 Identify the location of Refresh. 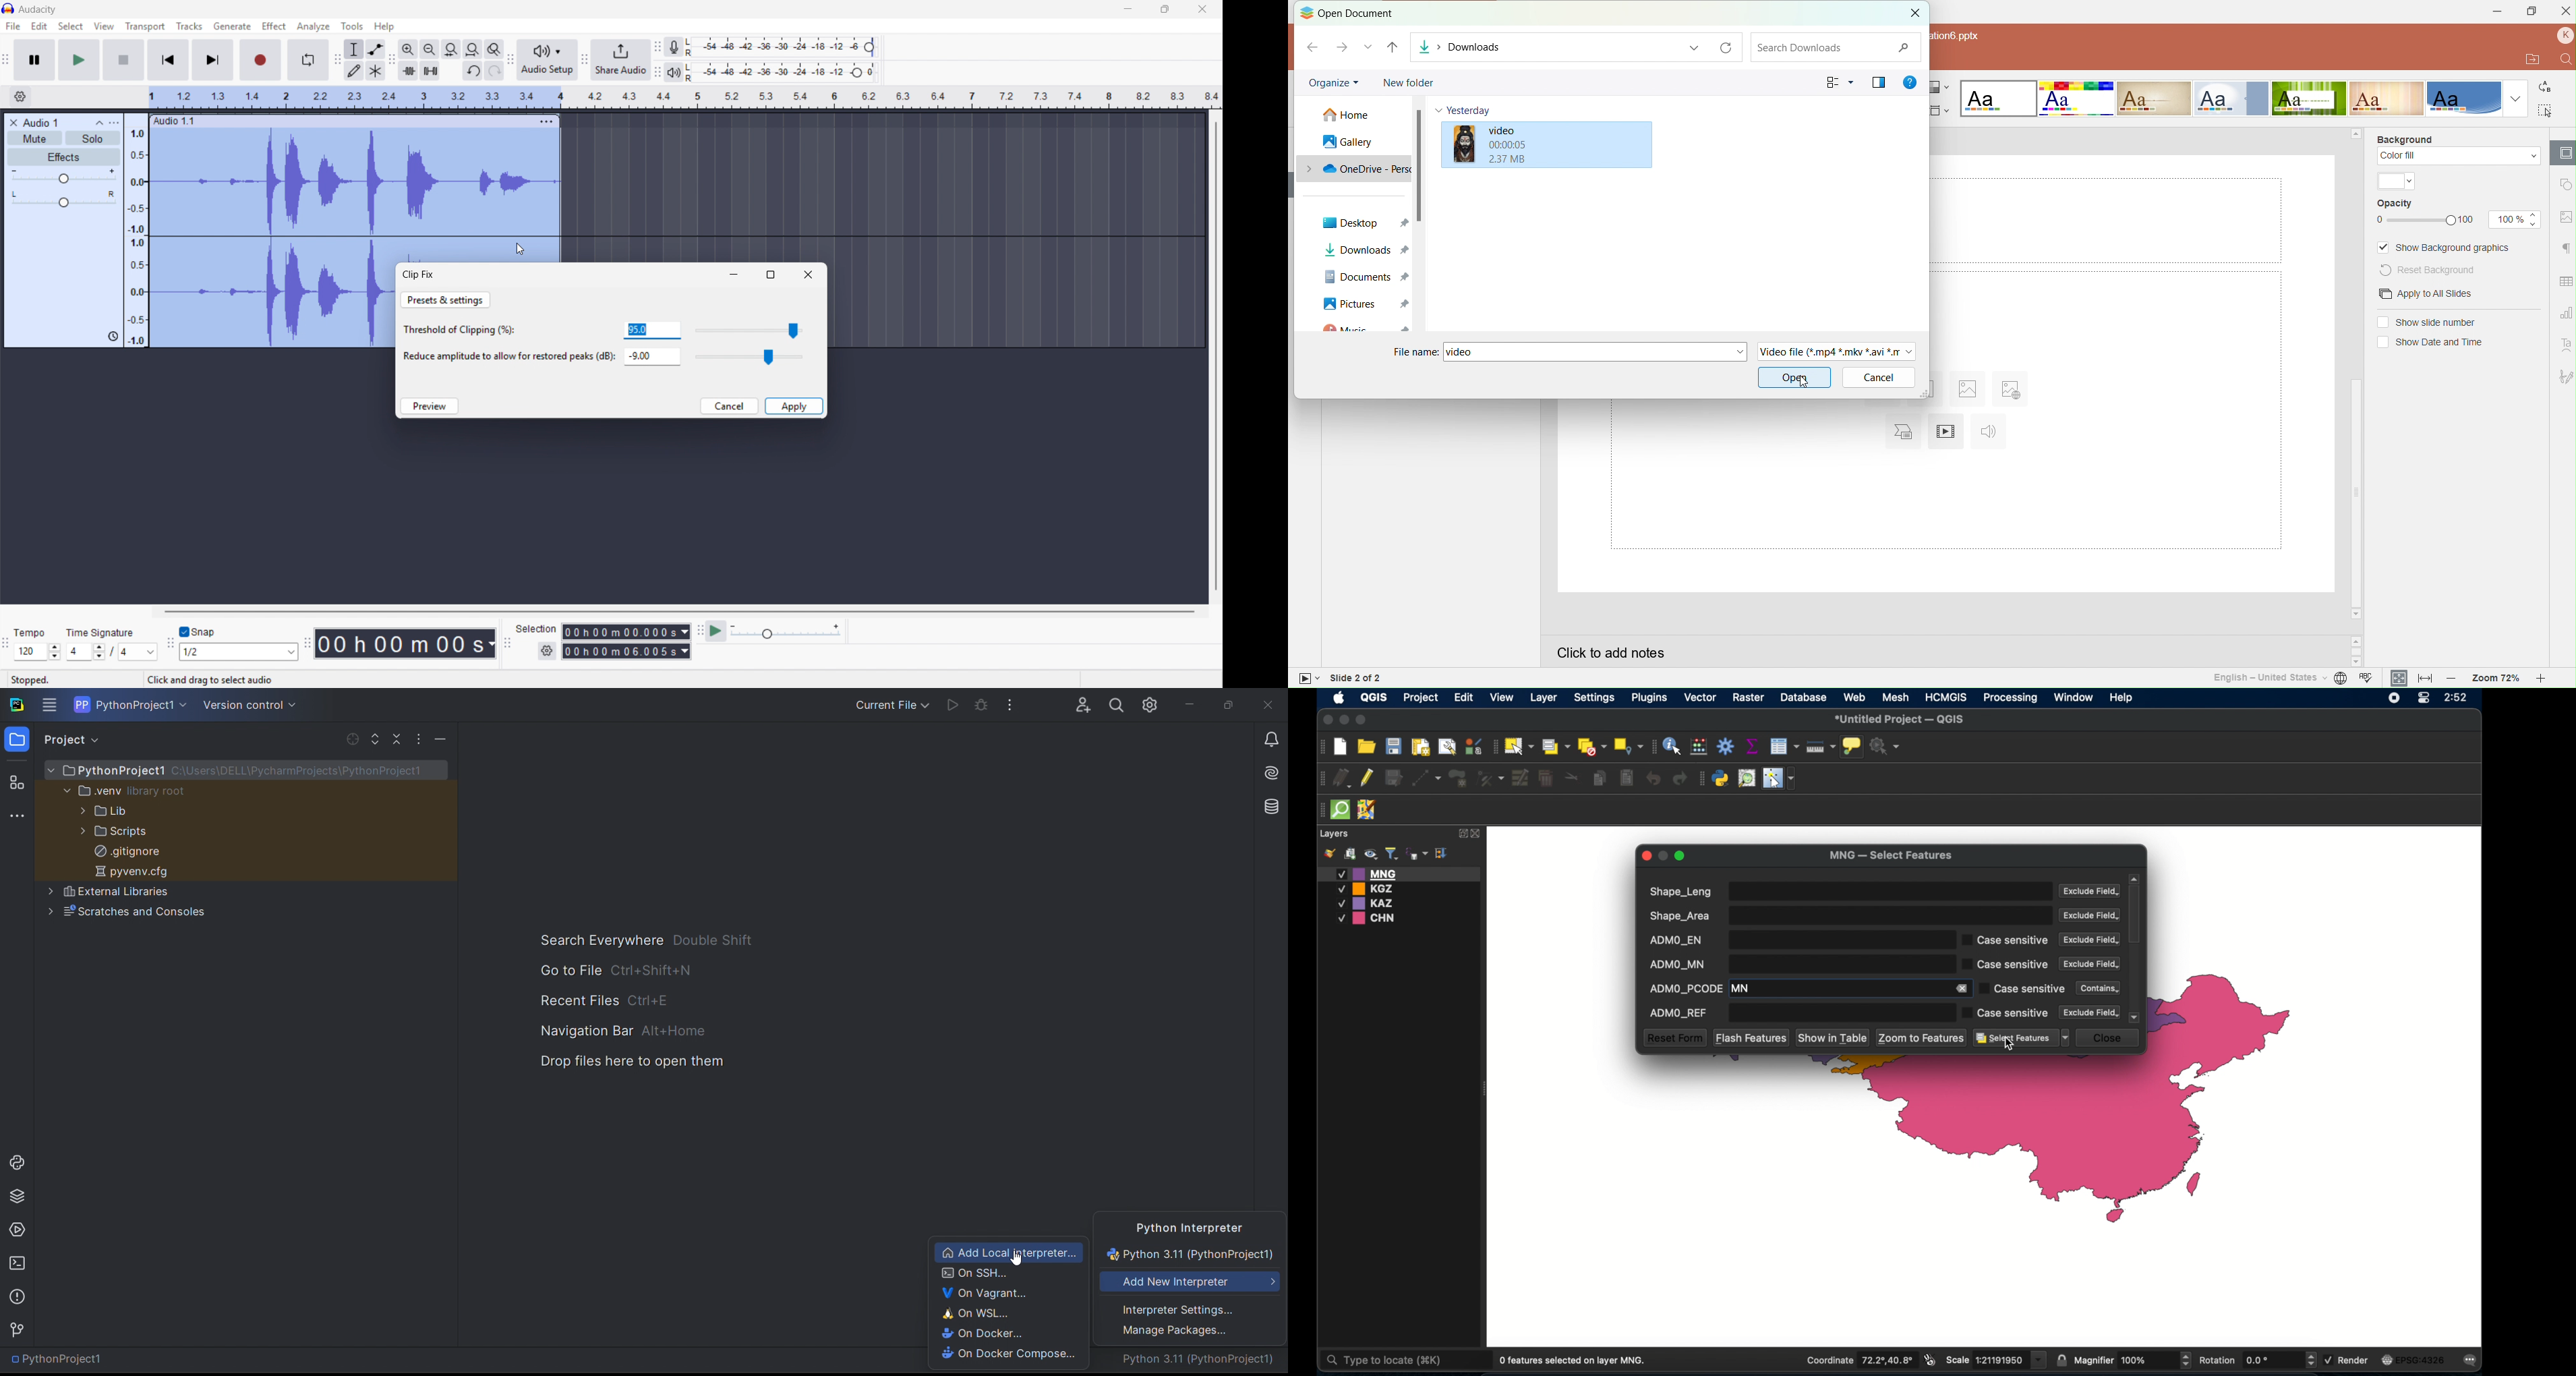
(1727, 47).